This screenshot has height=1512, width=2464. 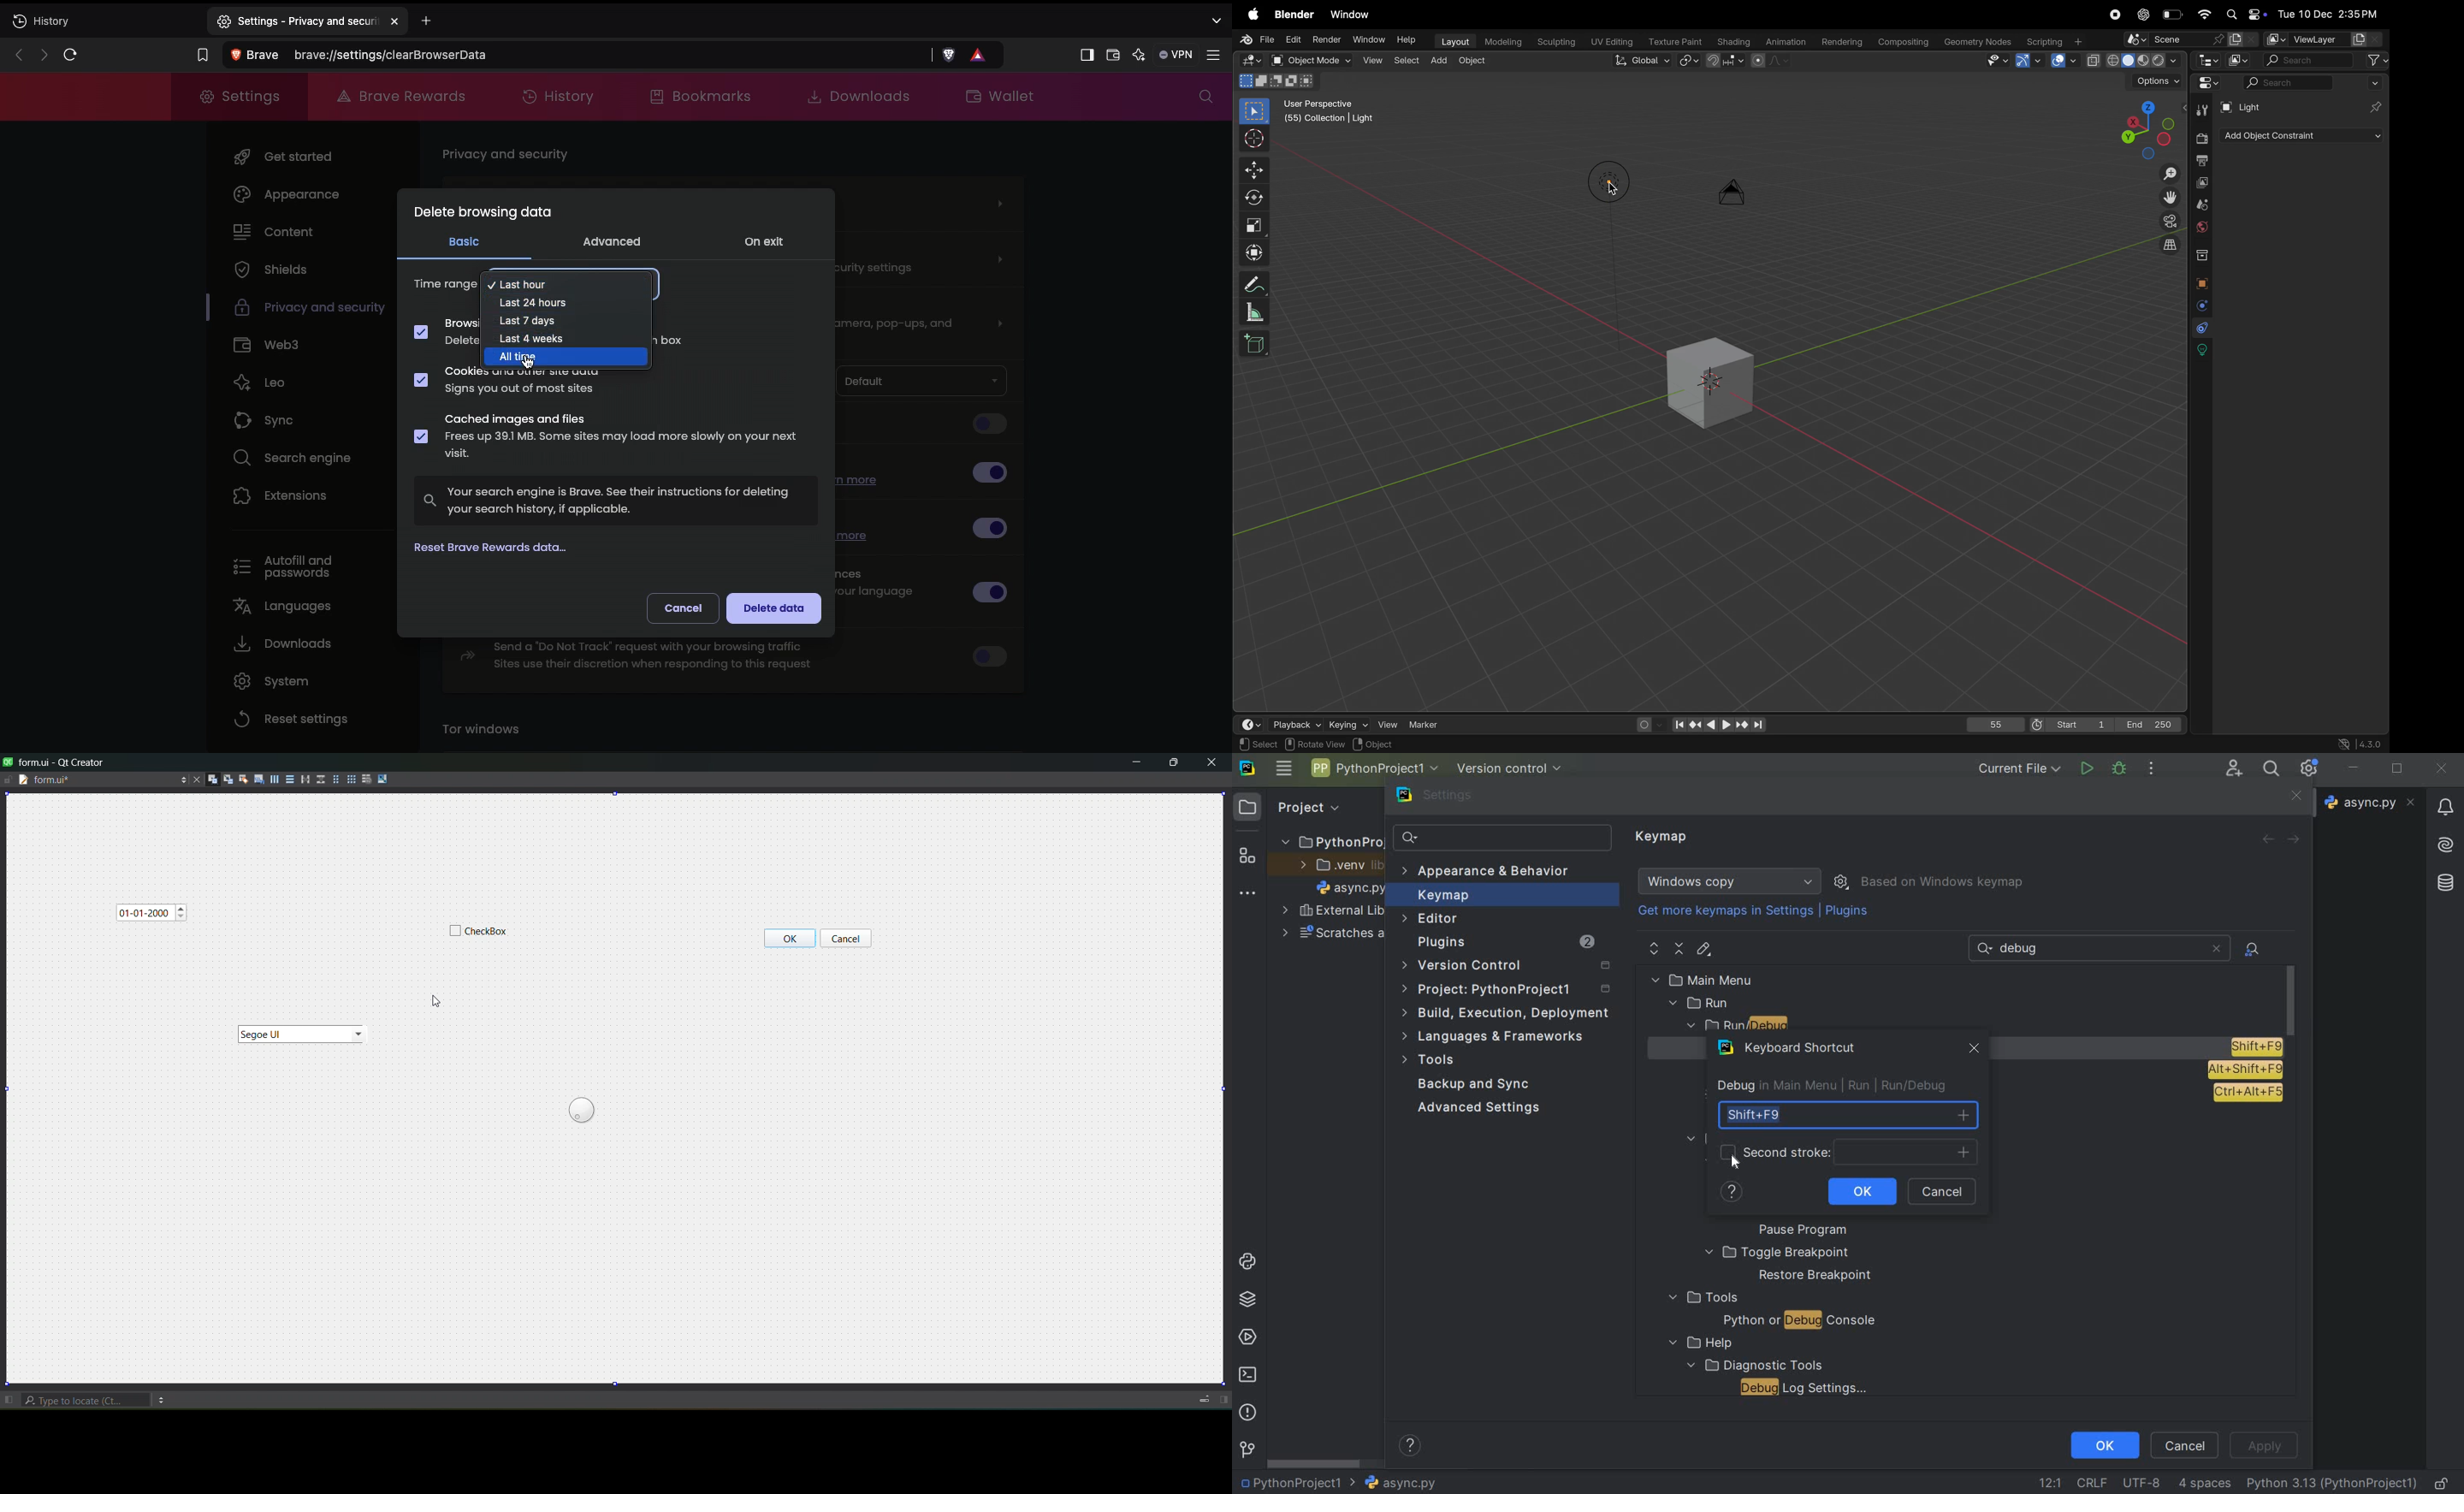 What do you see at coordinates (2142, 15) in the screenshot?
I see `cahtgpt` at bounding box center [2142, 15].